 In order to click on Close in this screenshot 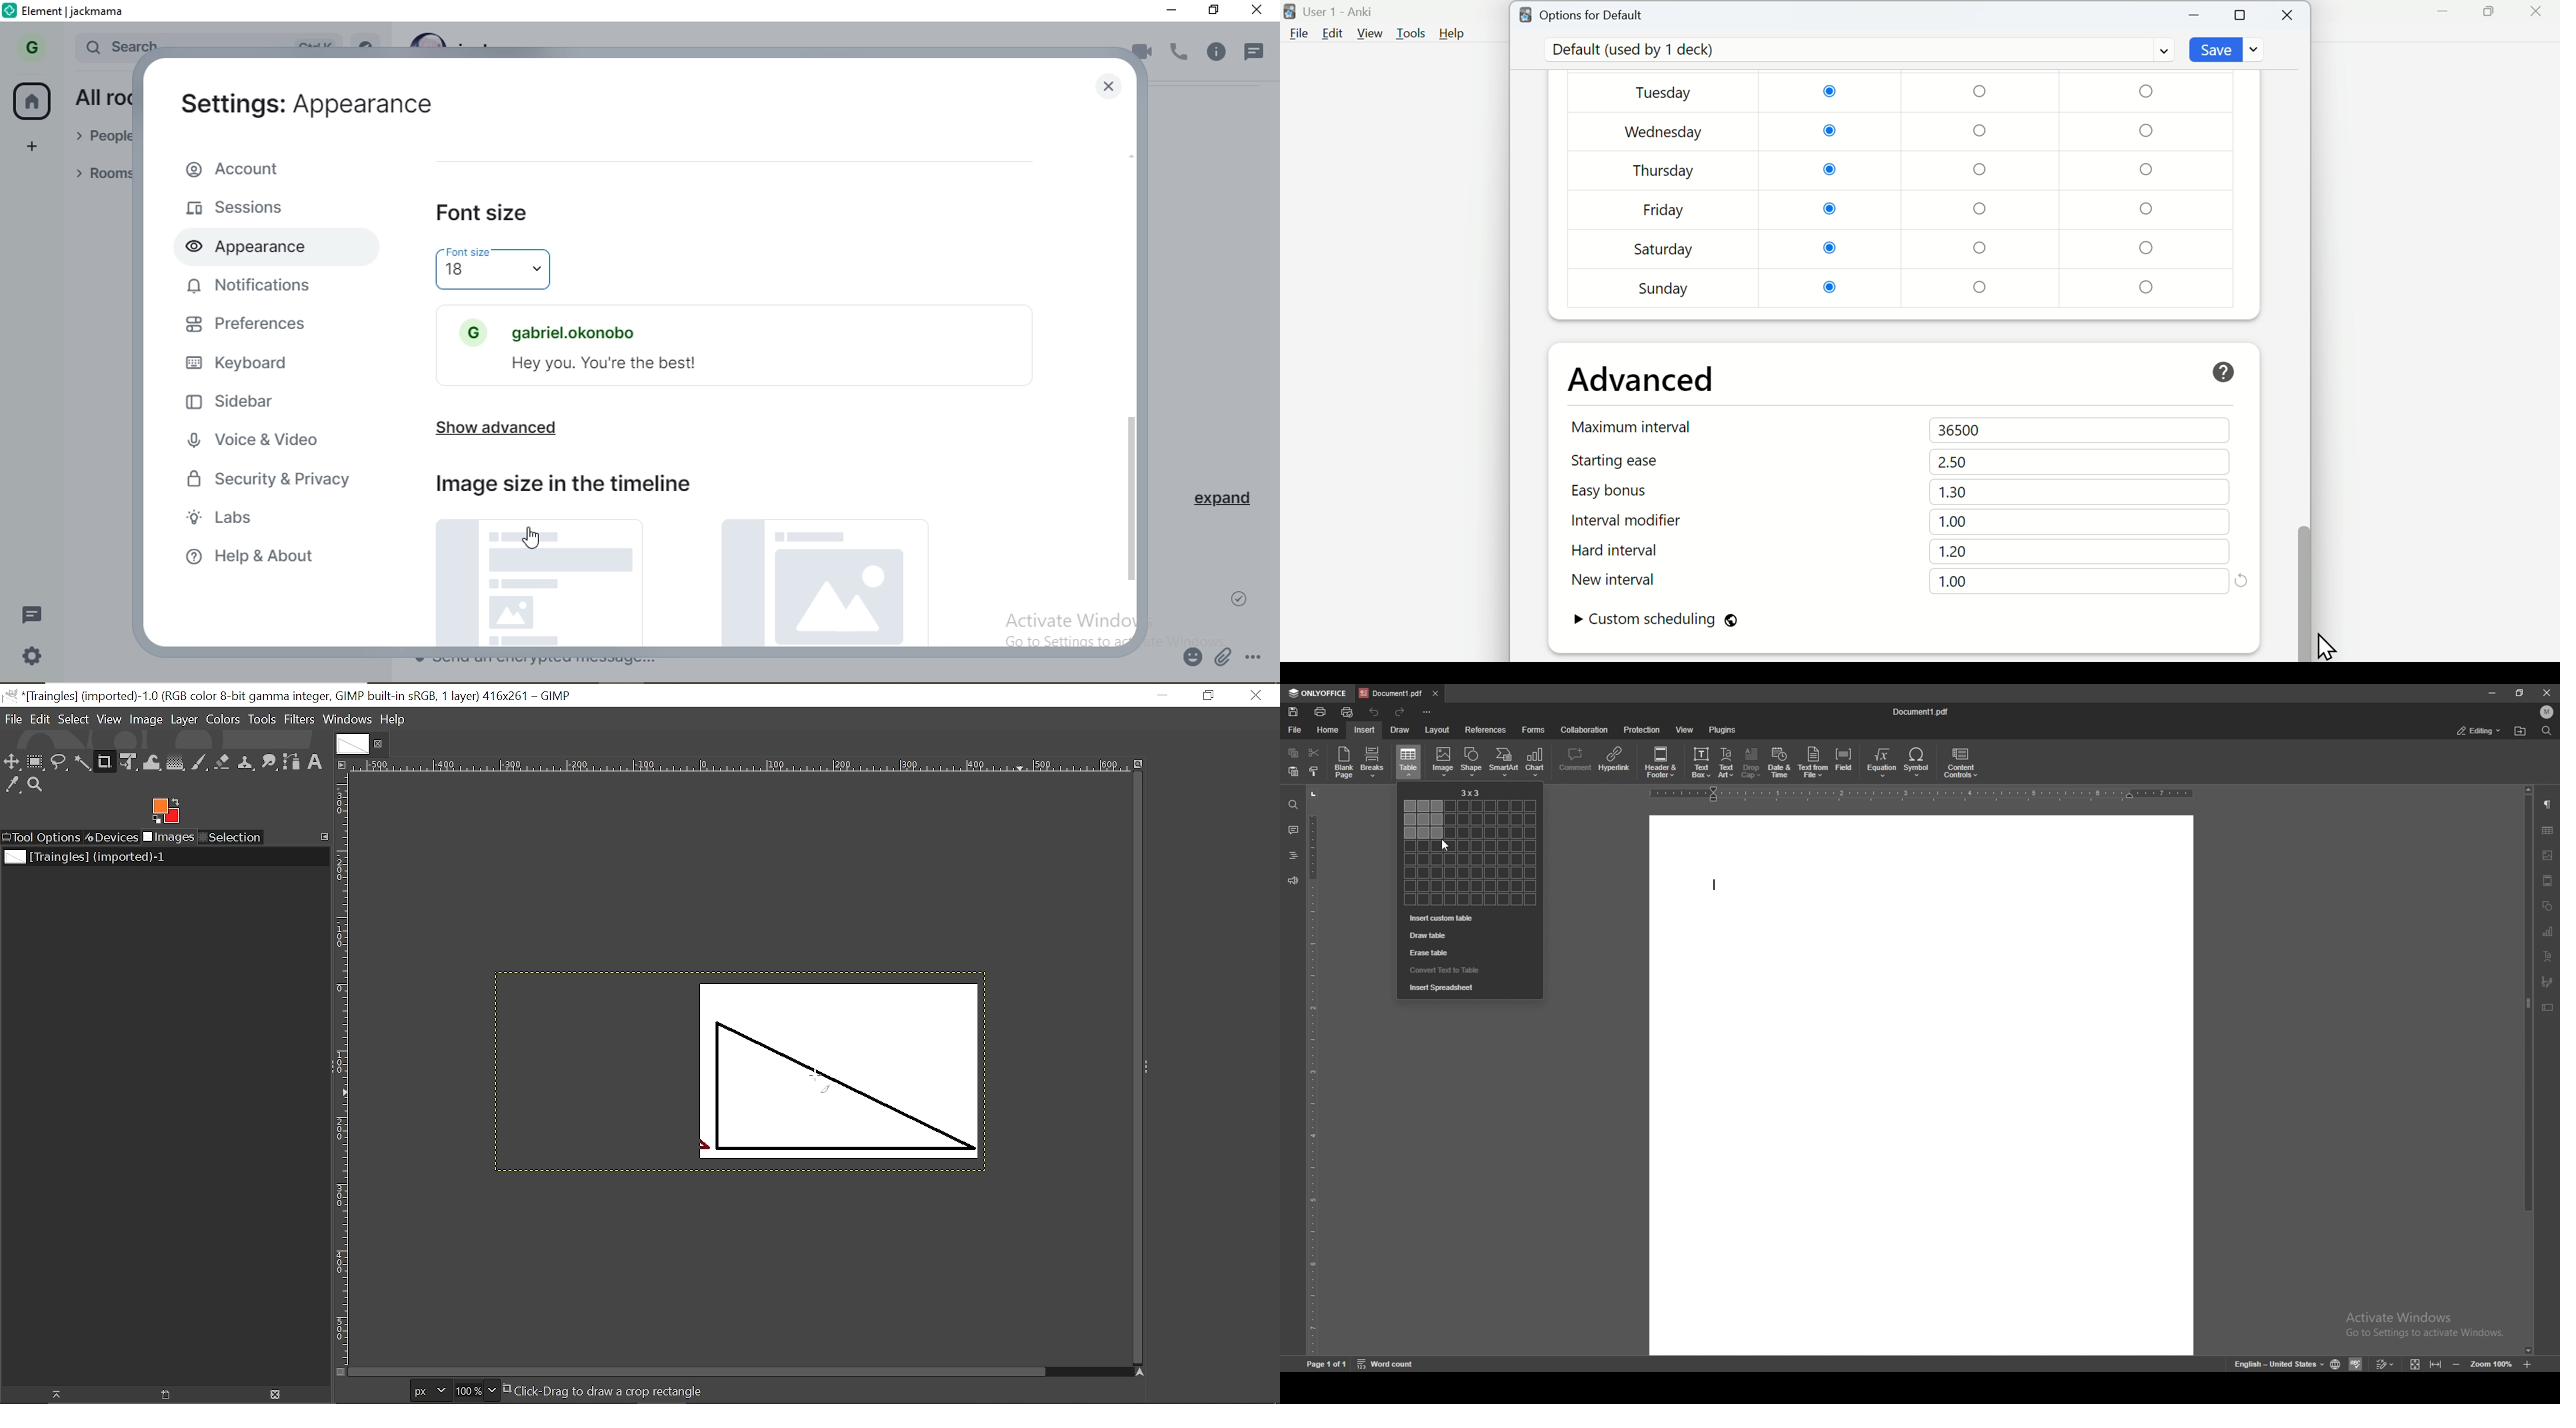, I will do `click(2289, 15)`.